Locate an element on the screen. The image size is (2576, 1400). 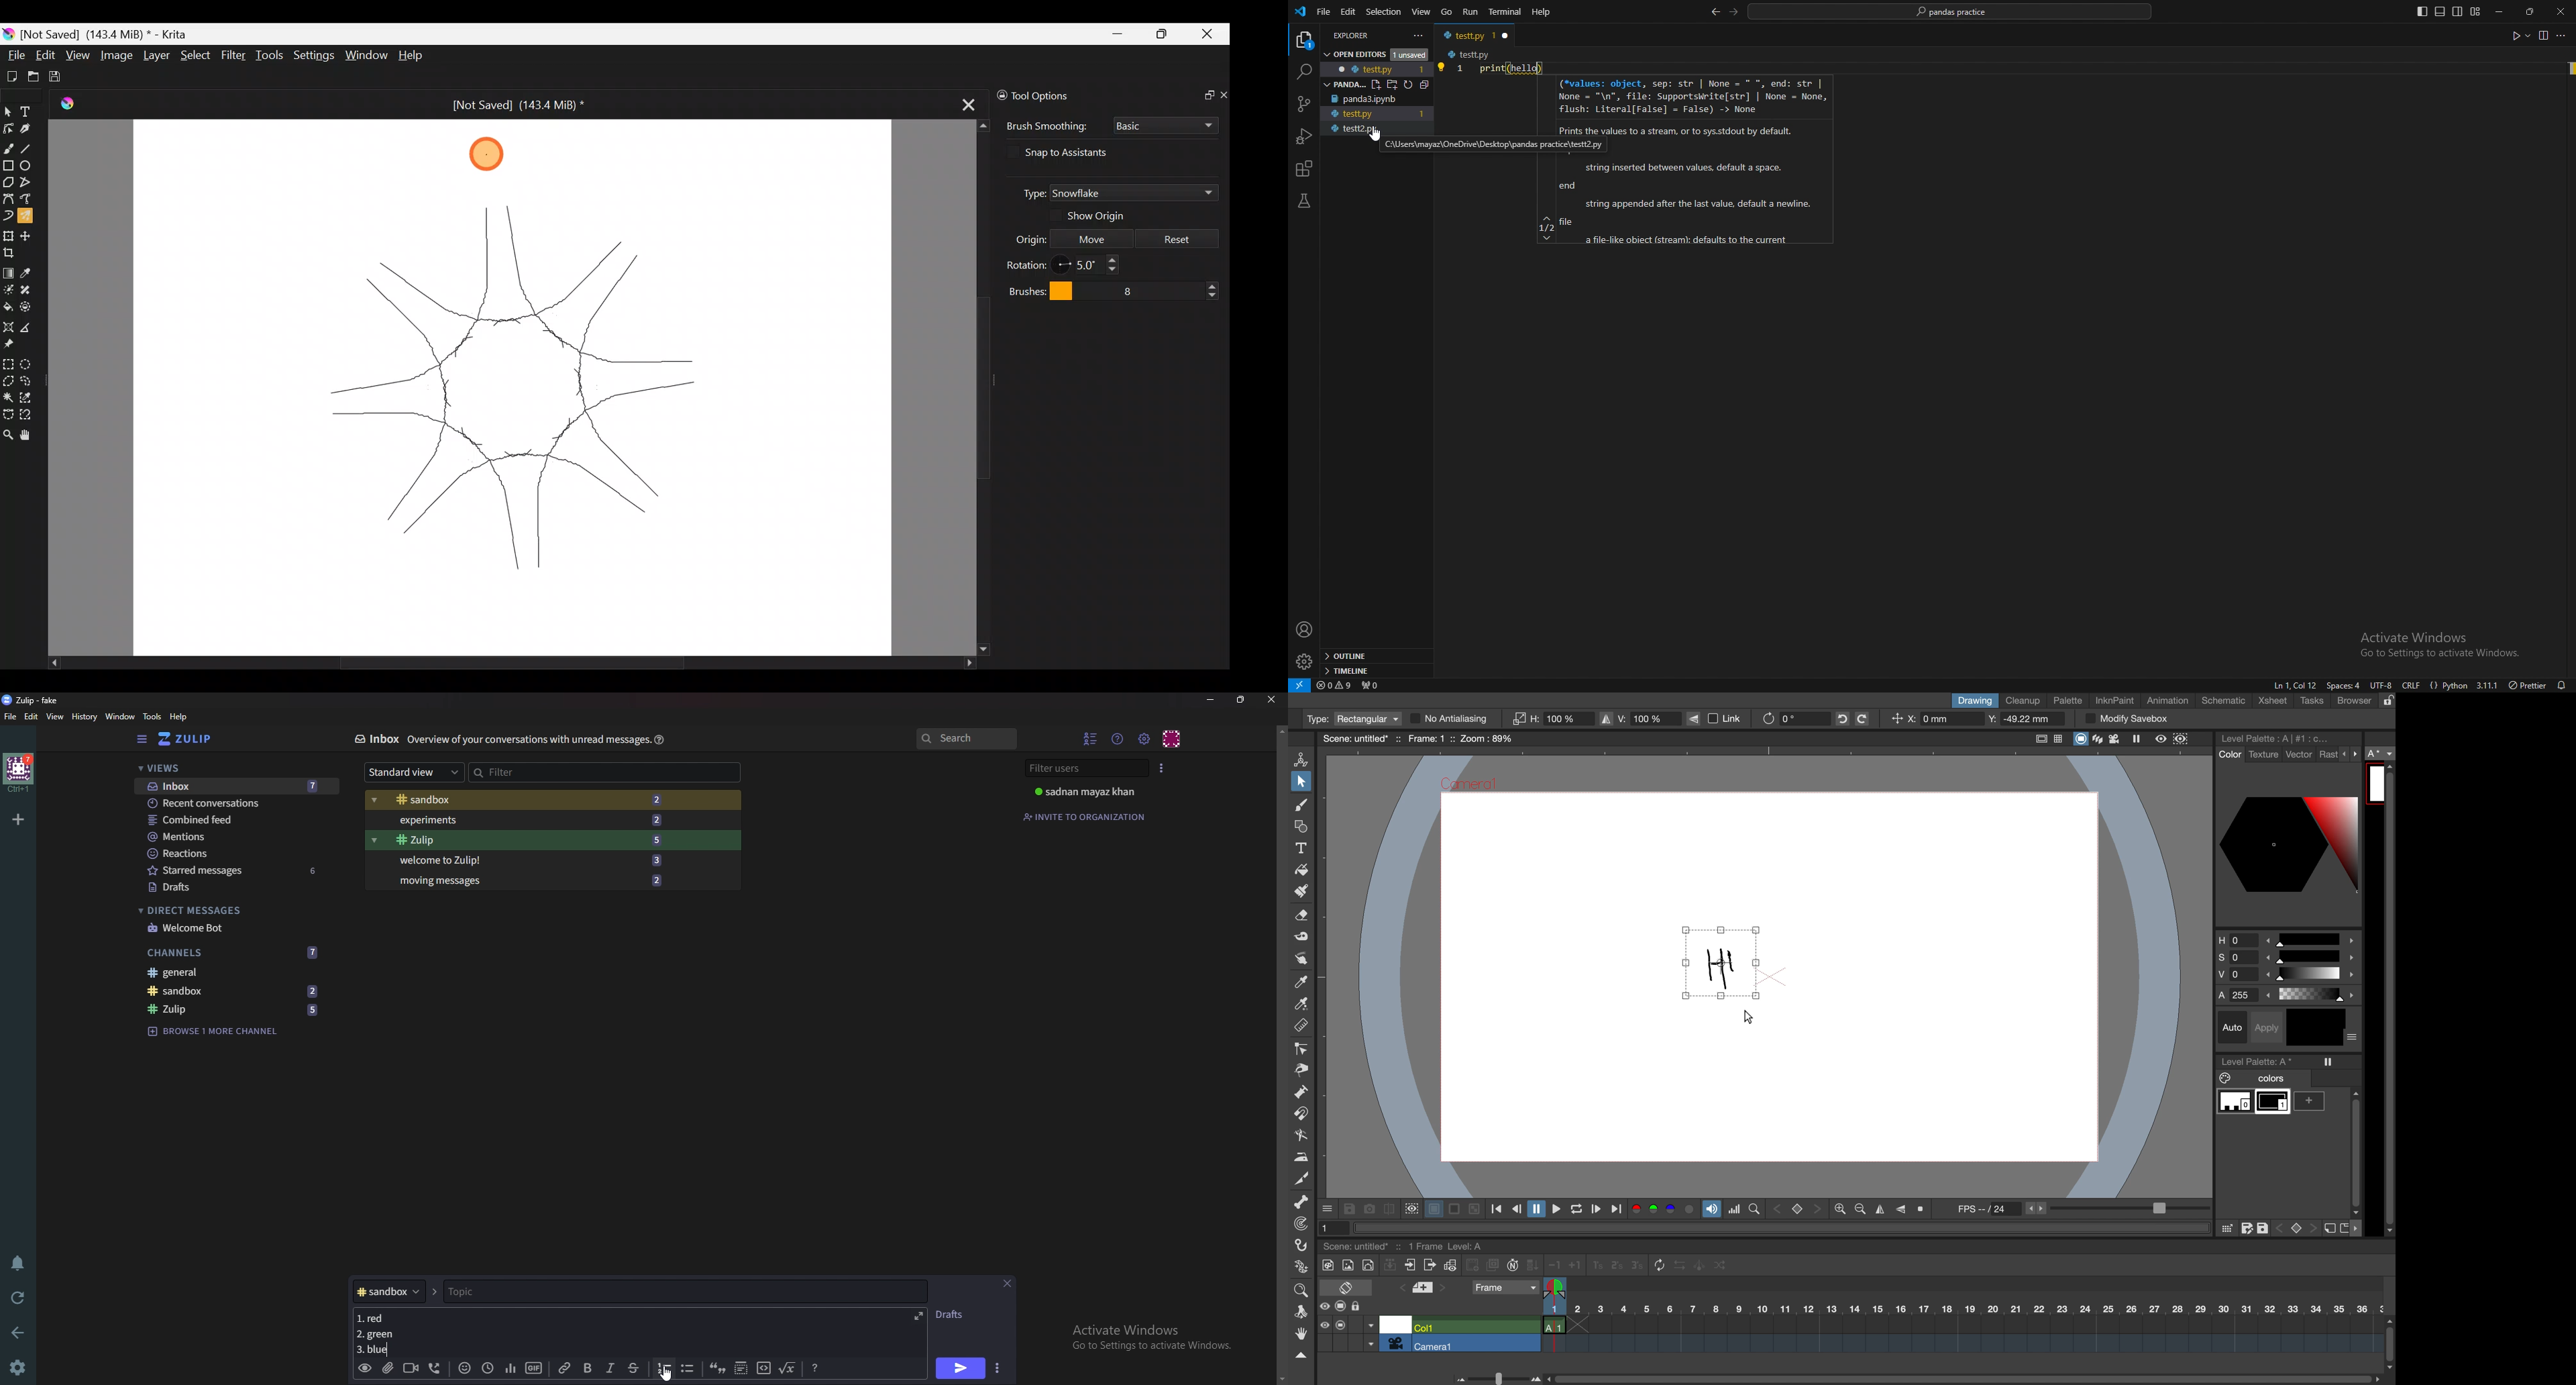
Colorize mask tool is located at coordinates (8, 289).